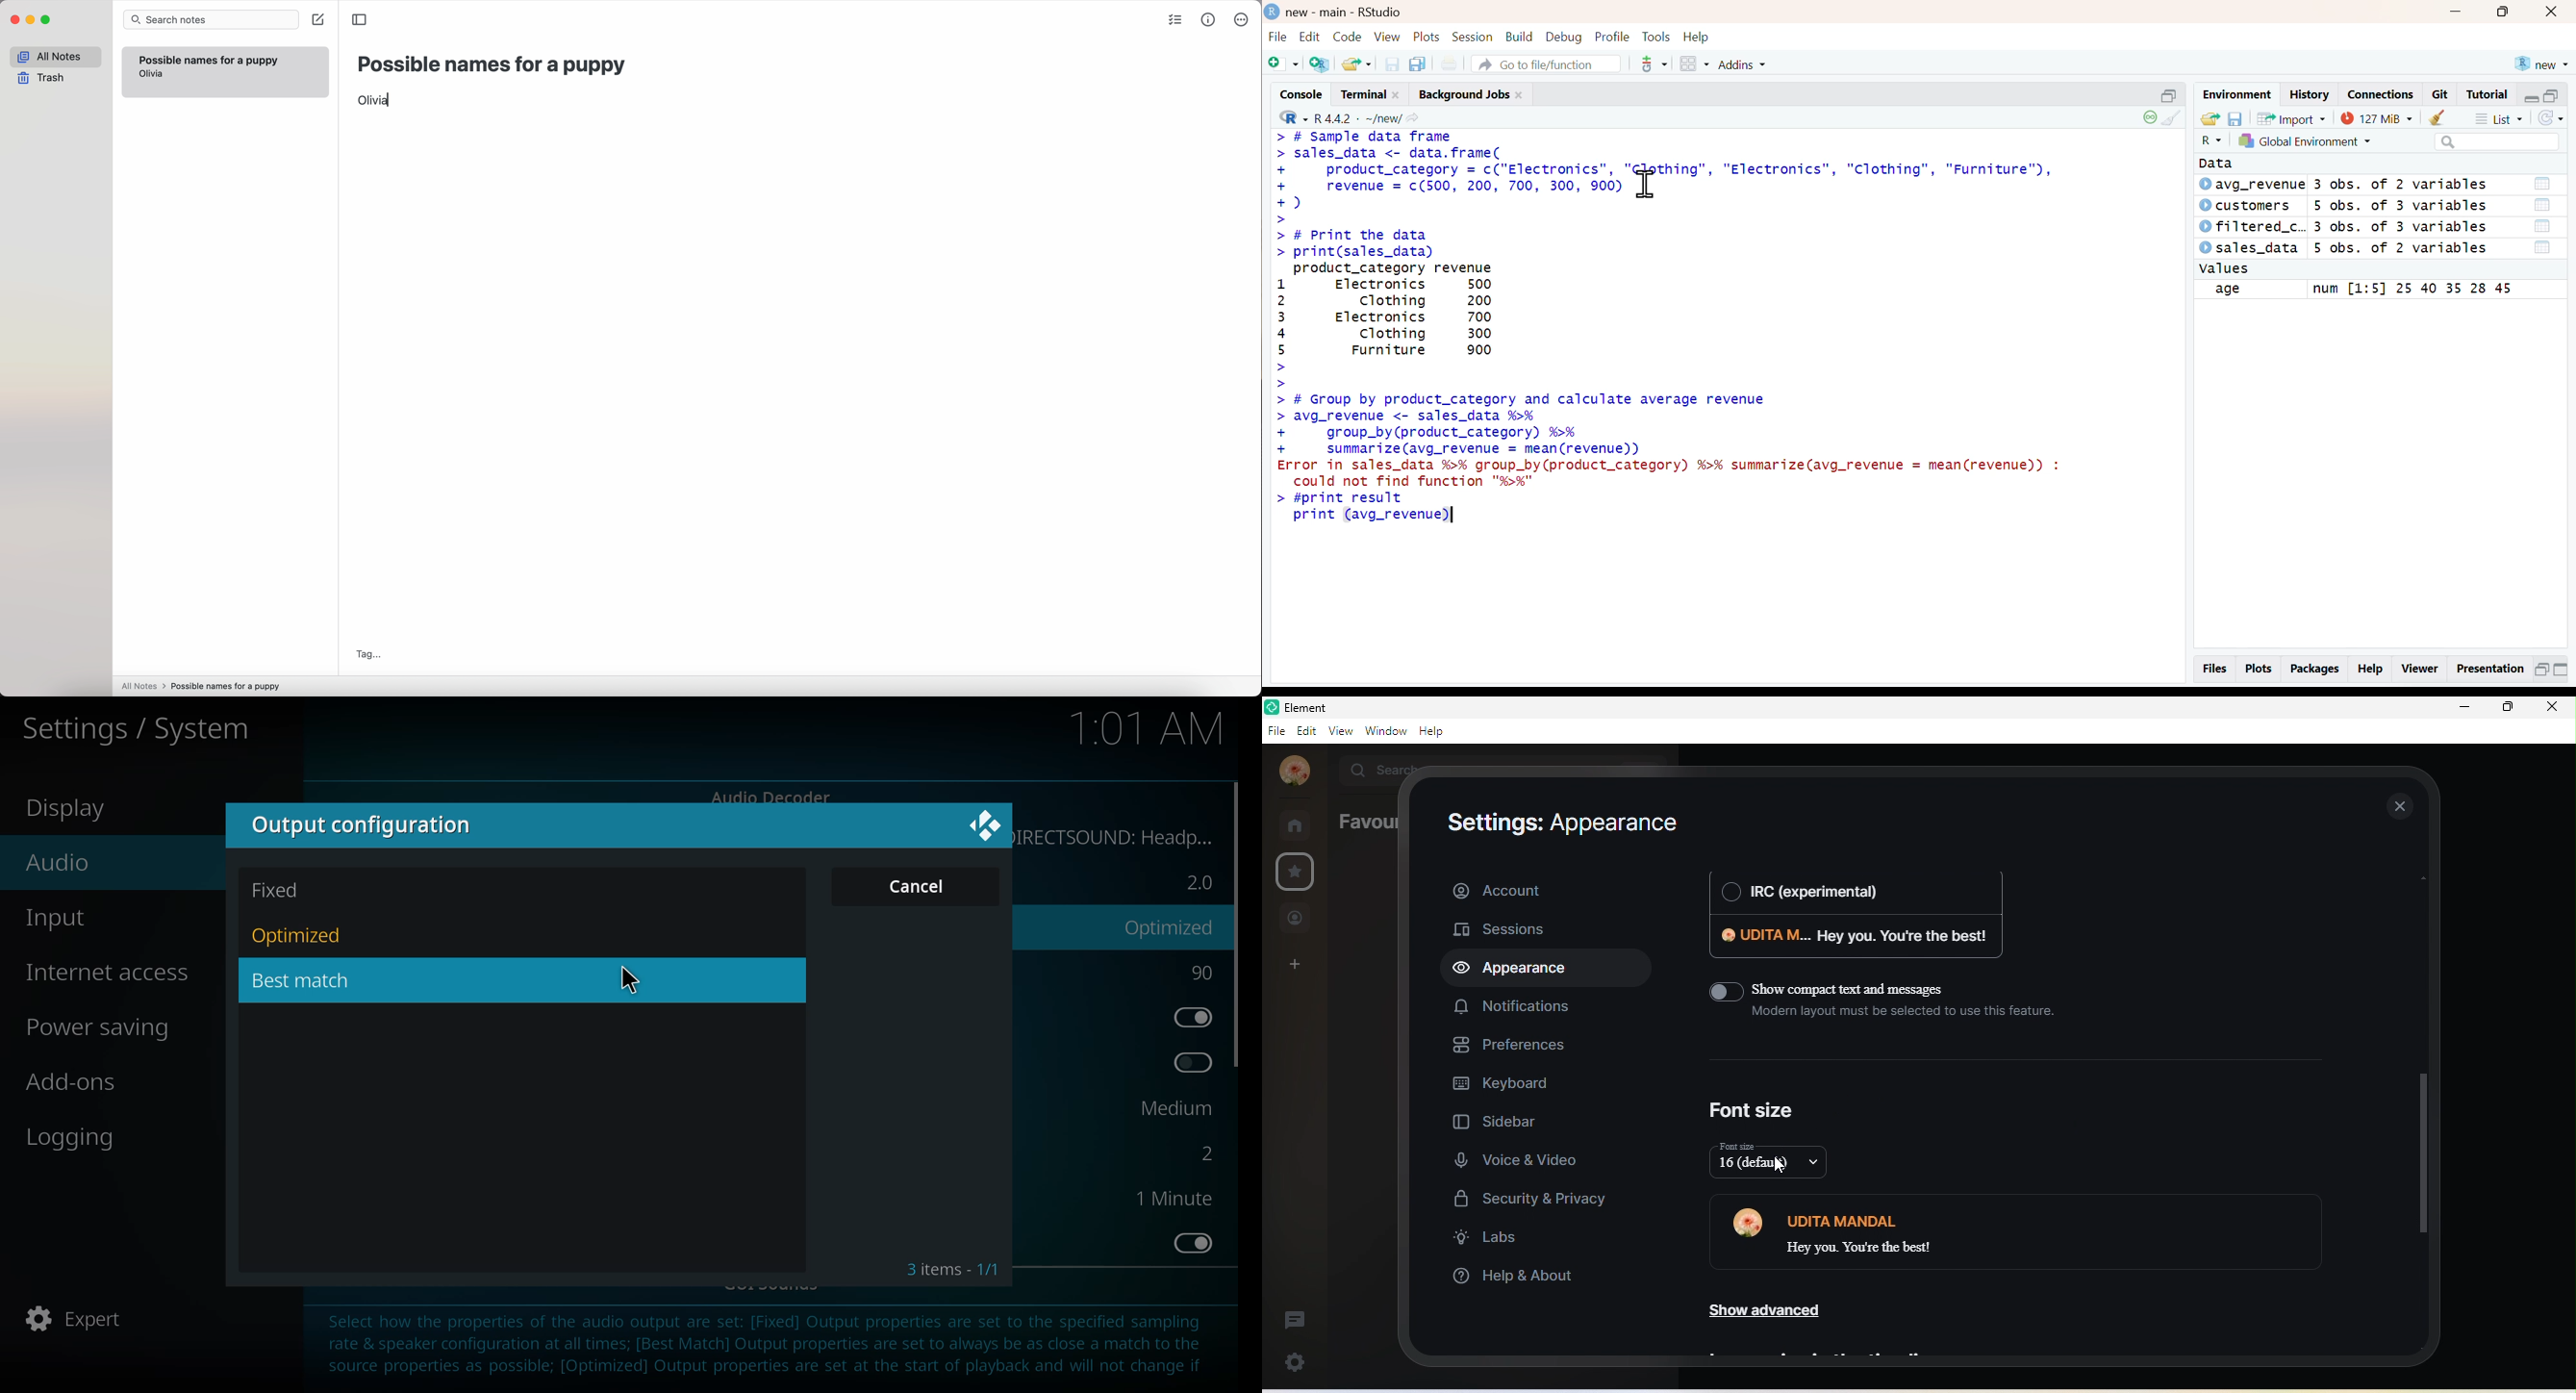 The height and width of the screenshot is (1400, 2576). Describe the element at coordinates (1189, 1241) in the screenshot. I see `enabled` at that location.